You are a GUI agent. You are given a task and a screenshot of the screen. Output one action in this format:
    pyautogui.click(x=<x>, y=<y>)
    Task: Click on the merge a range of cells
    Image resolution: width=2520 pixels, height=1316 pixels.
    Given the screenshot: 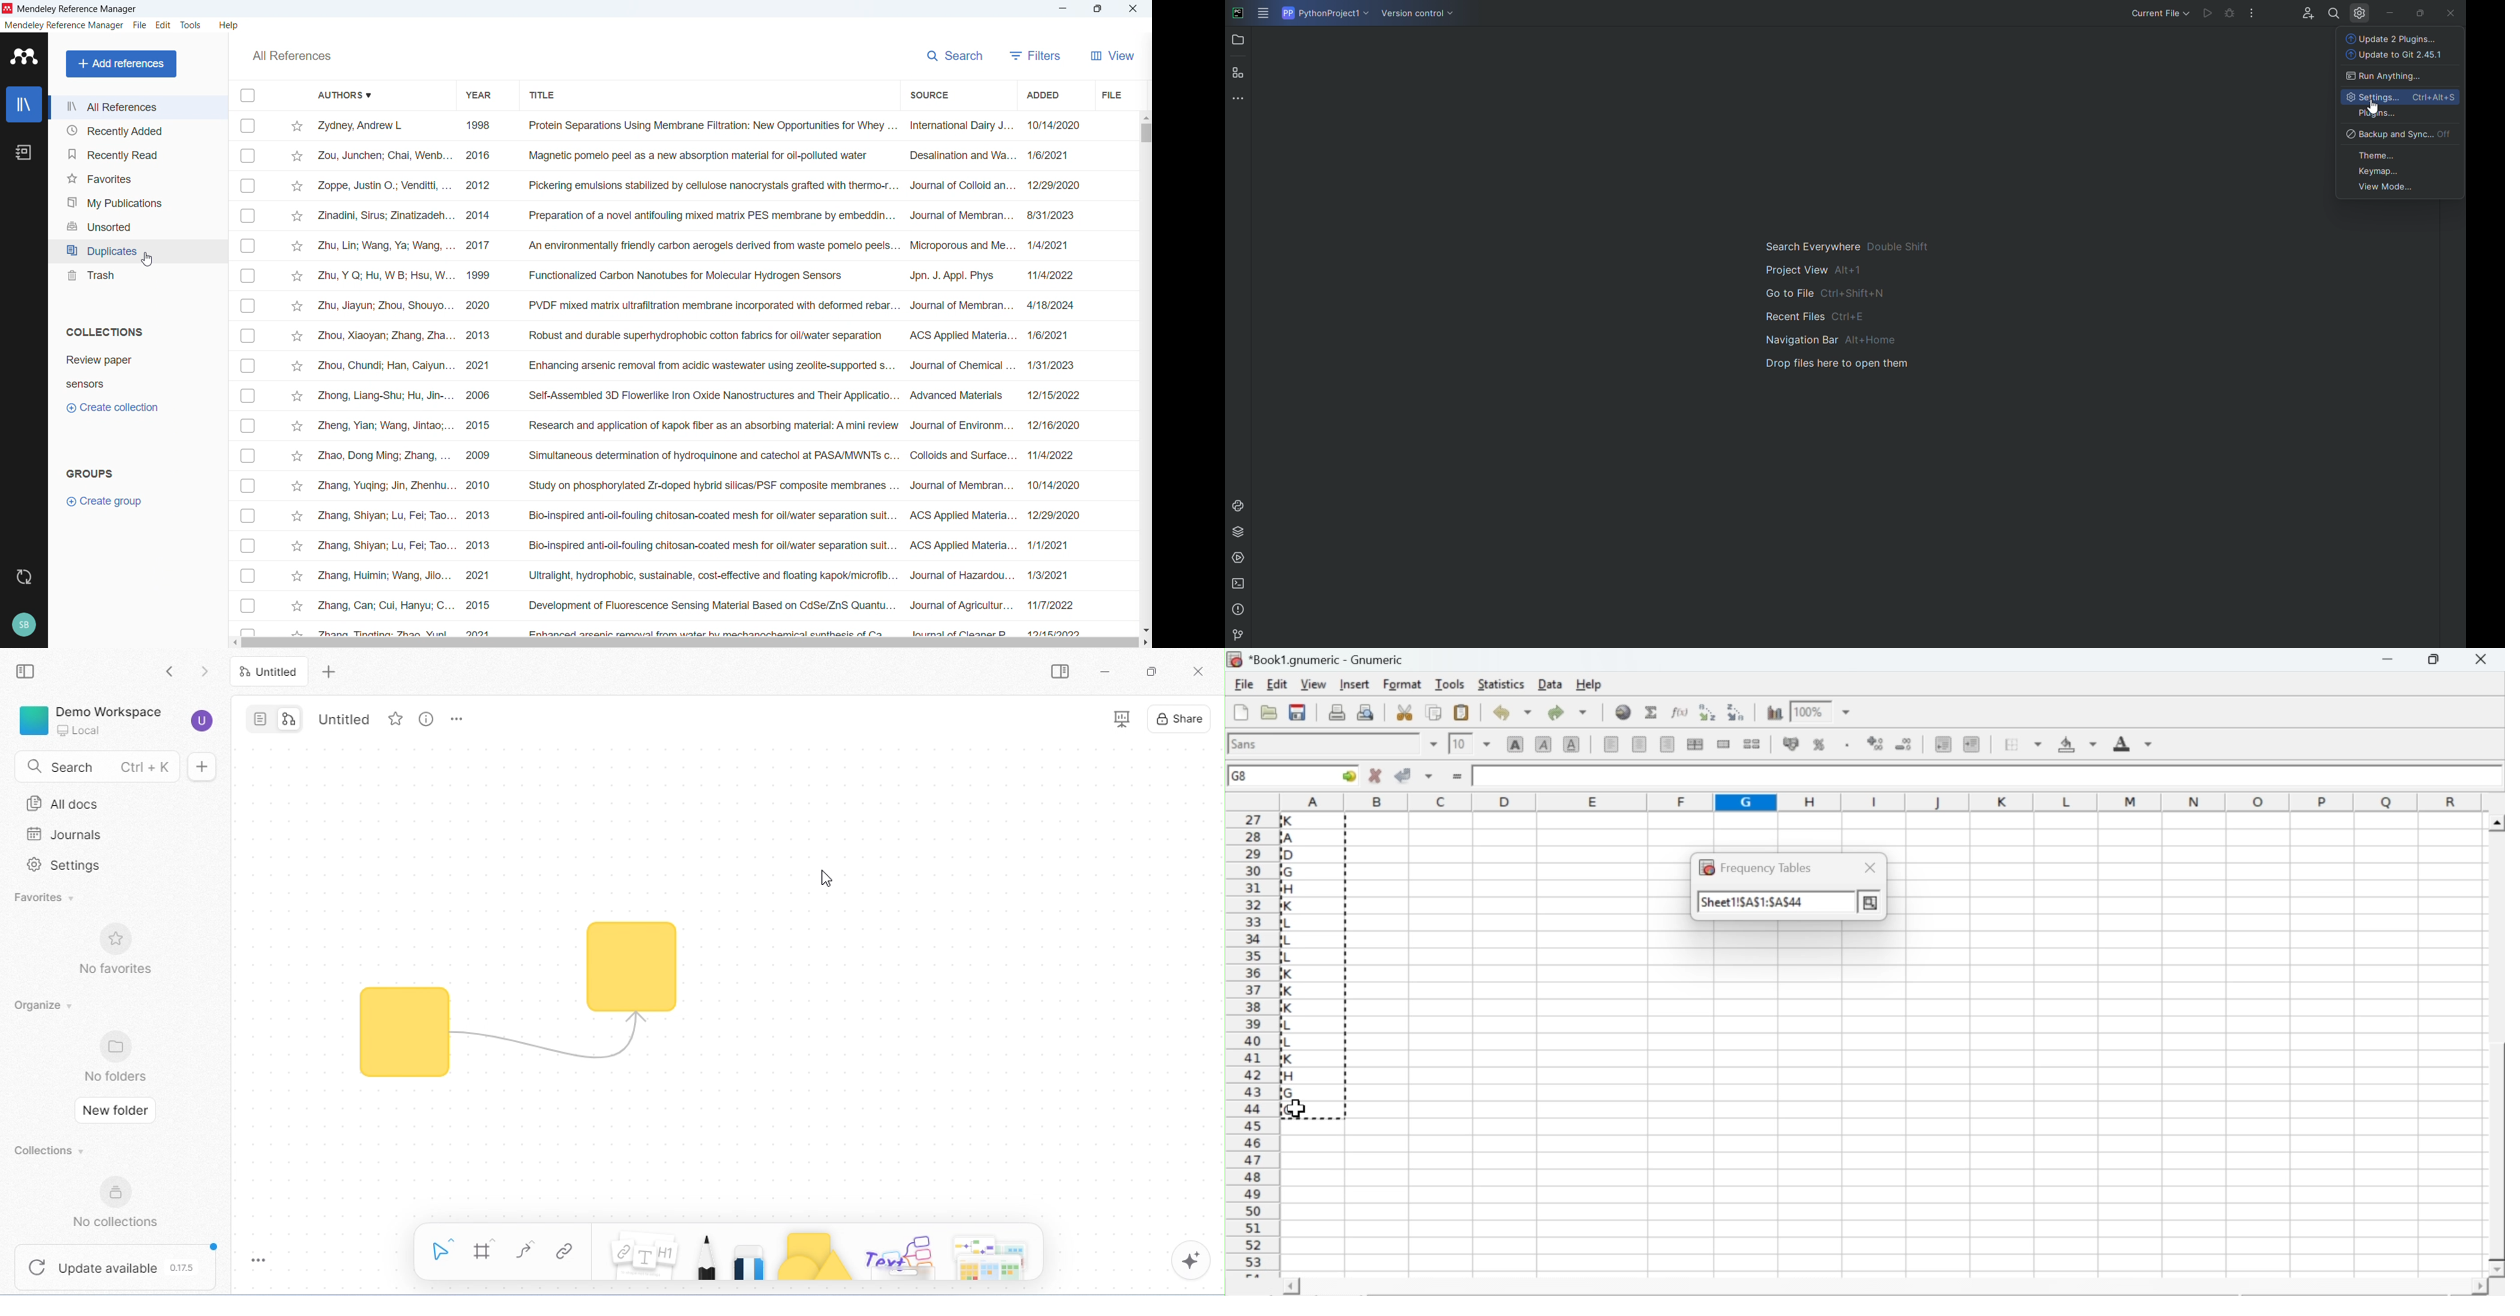 What is the action you would take?
    pyautogui.click(x=1724, y=744)
    